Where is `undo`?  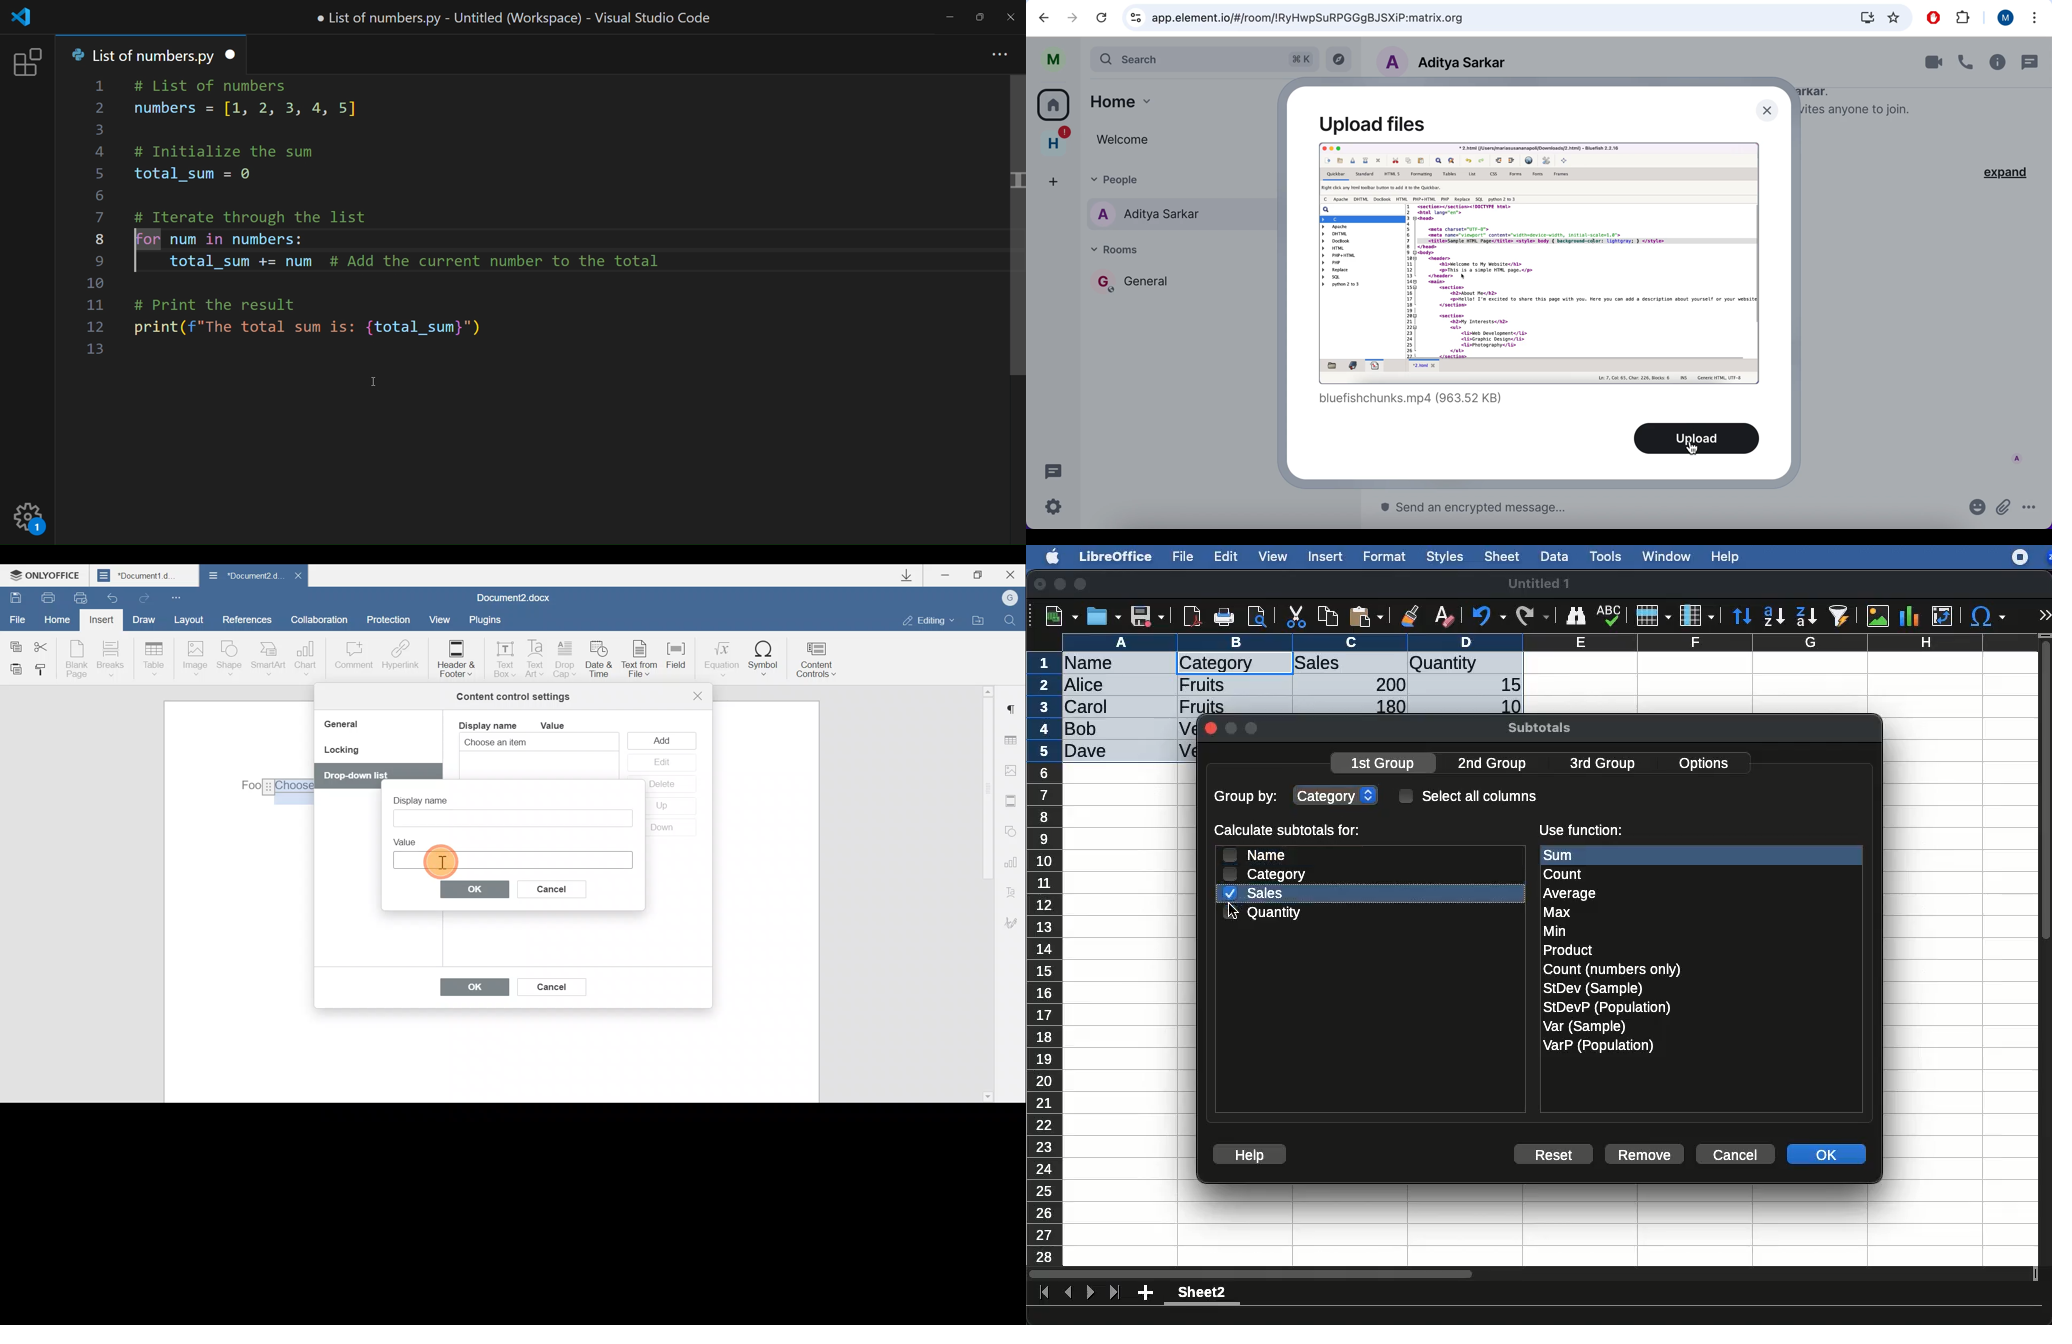
undo is located at coordinates (1048, 18).